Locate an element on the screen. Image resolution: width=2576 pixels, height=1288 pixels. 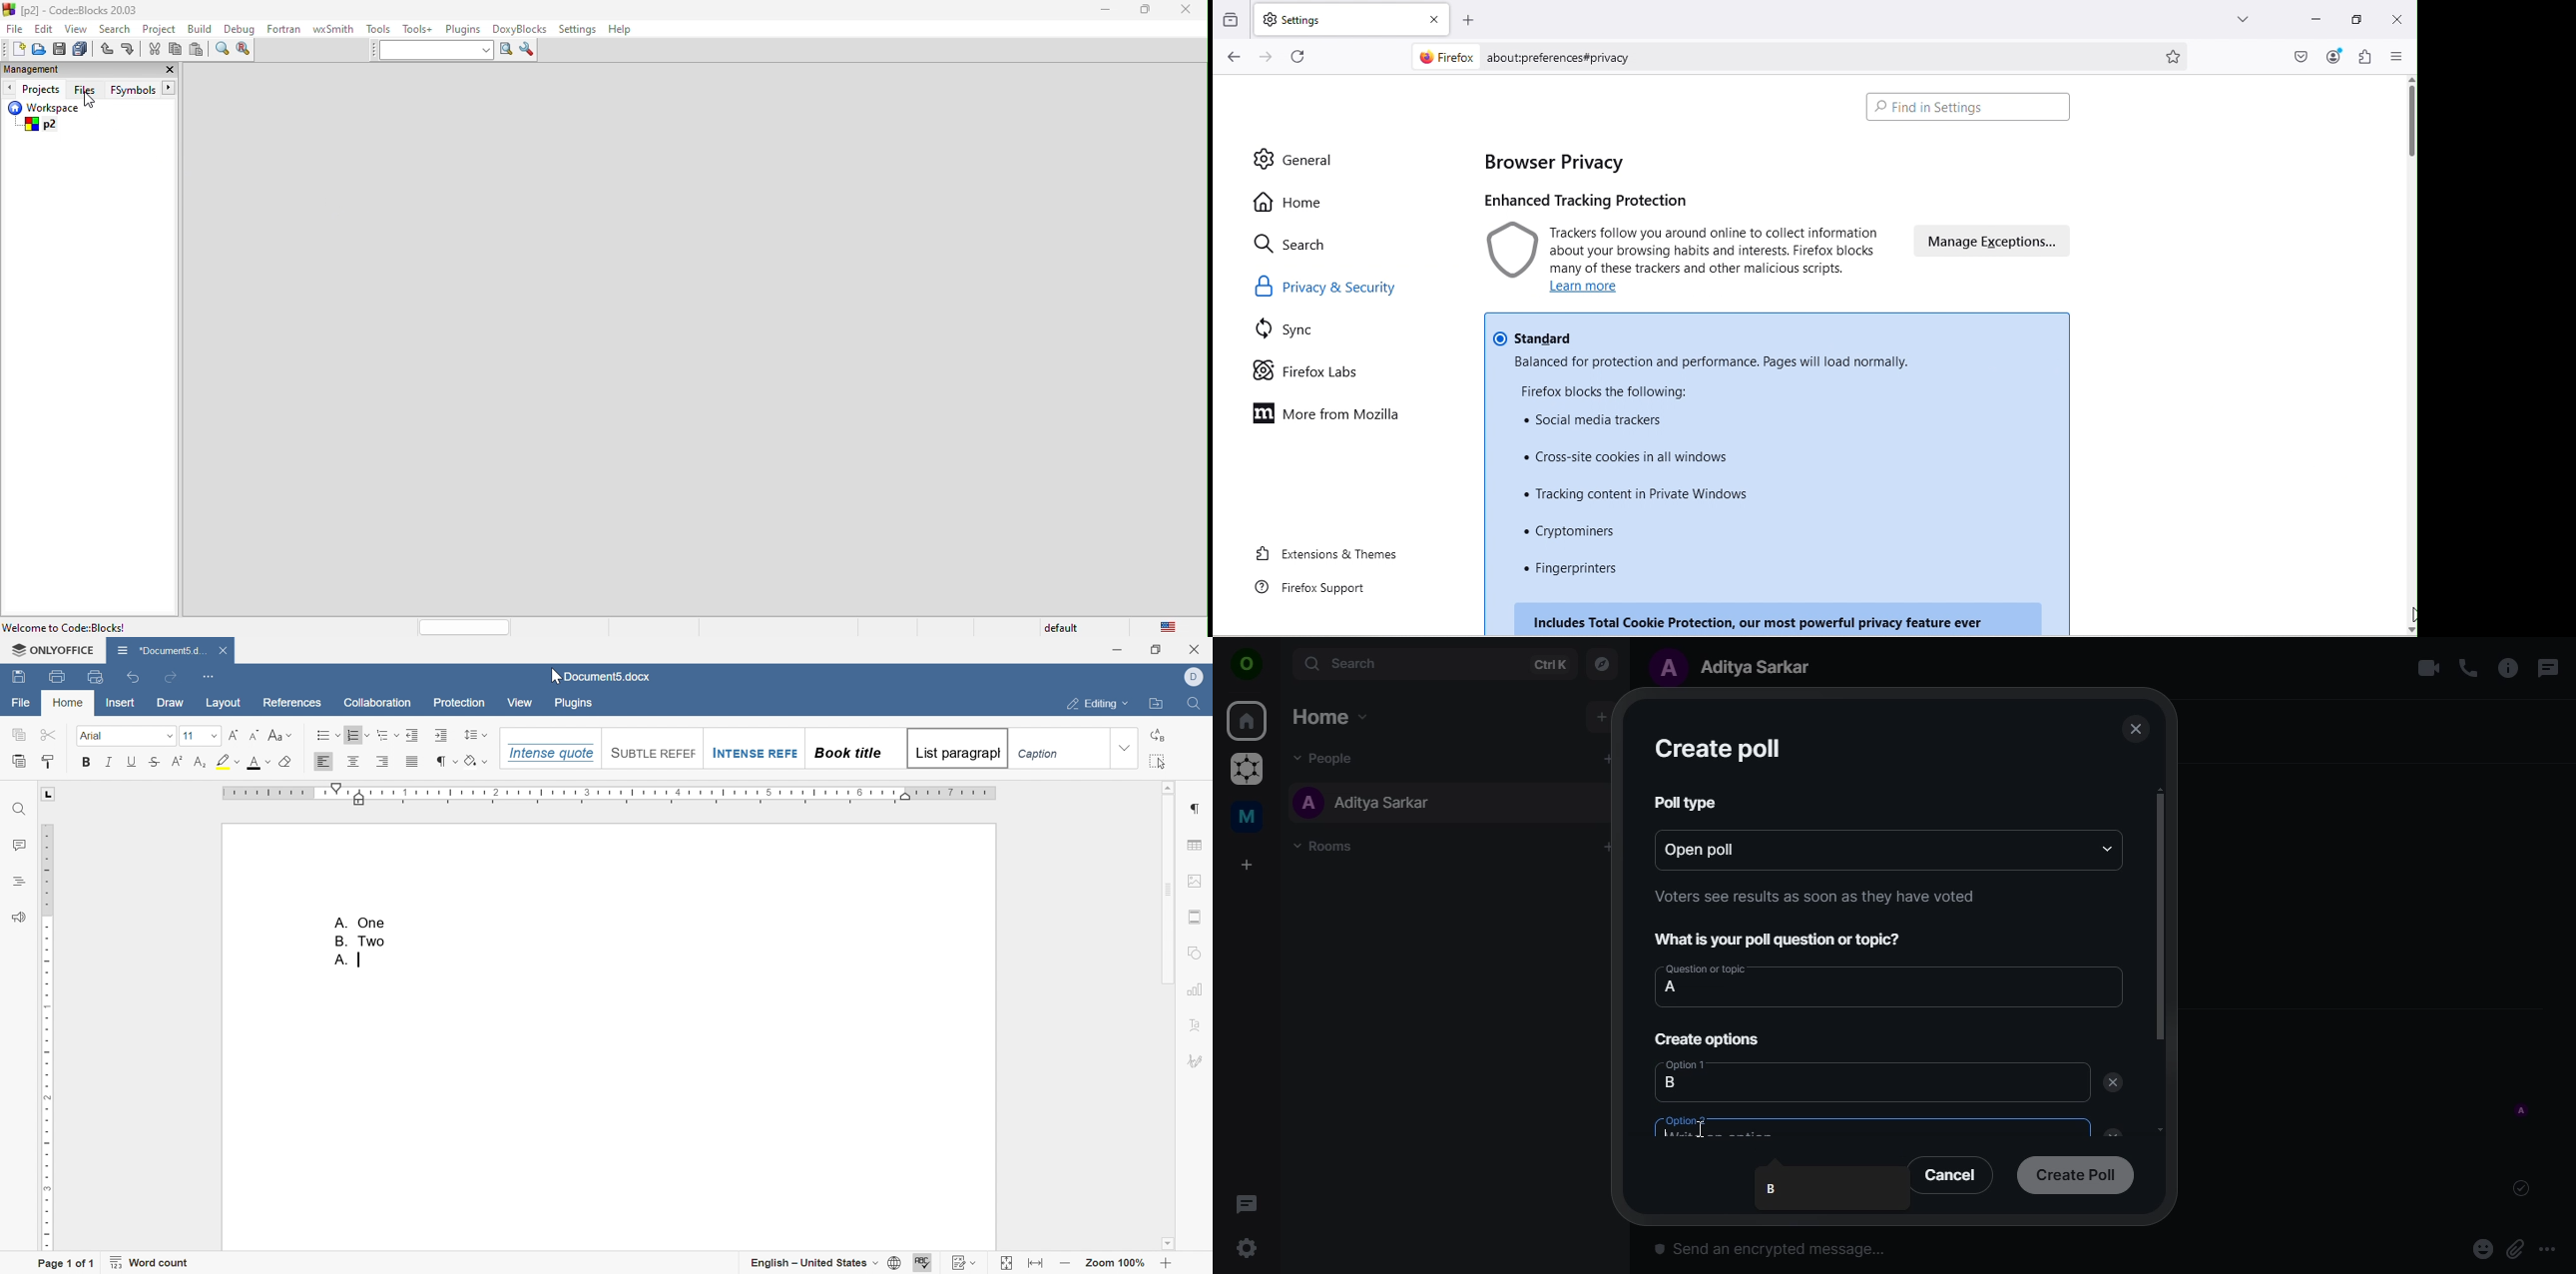
voice call is located at coordinates (2468, 668).